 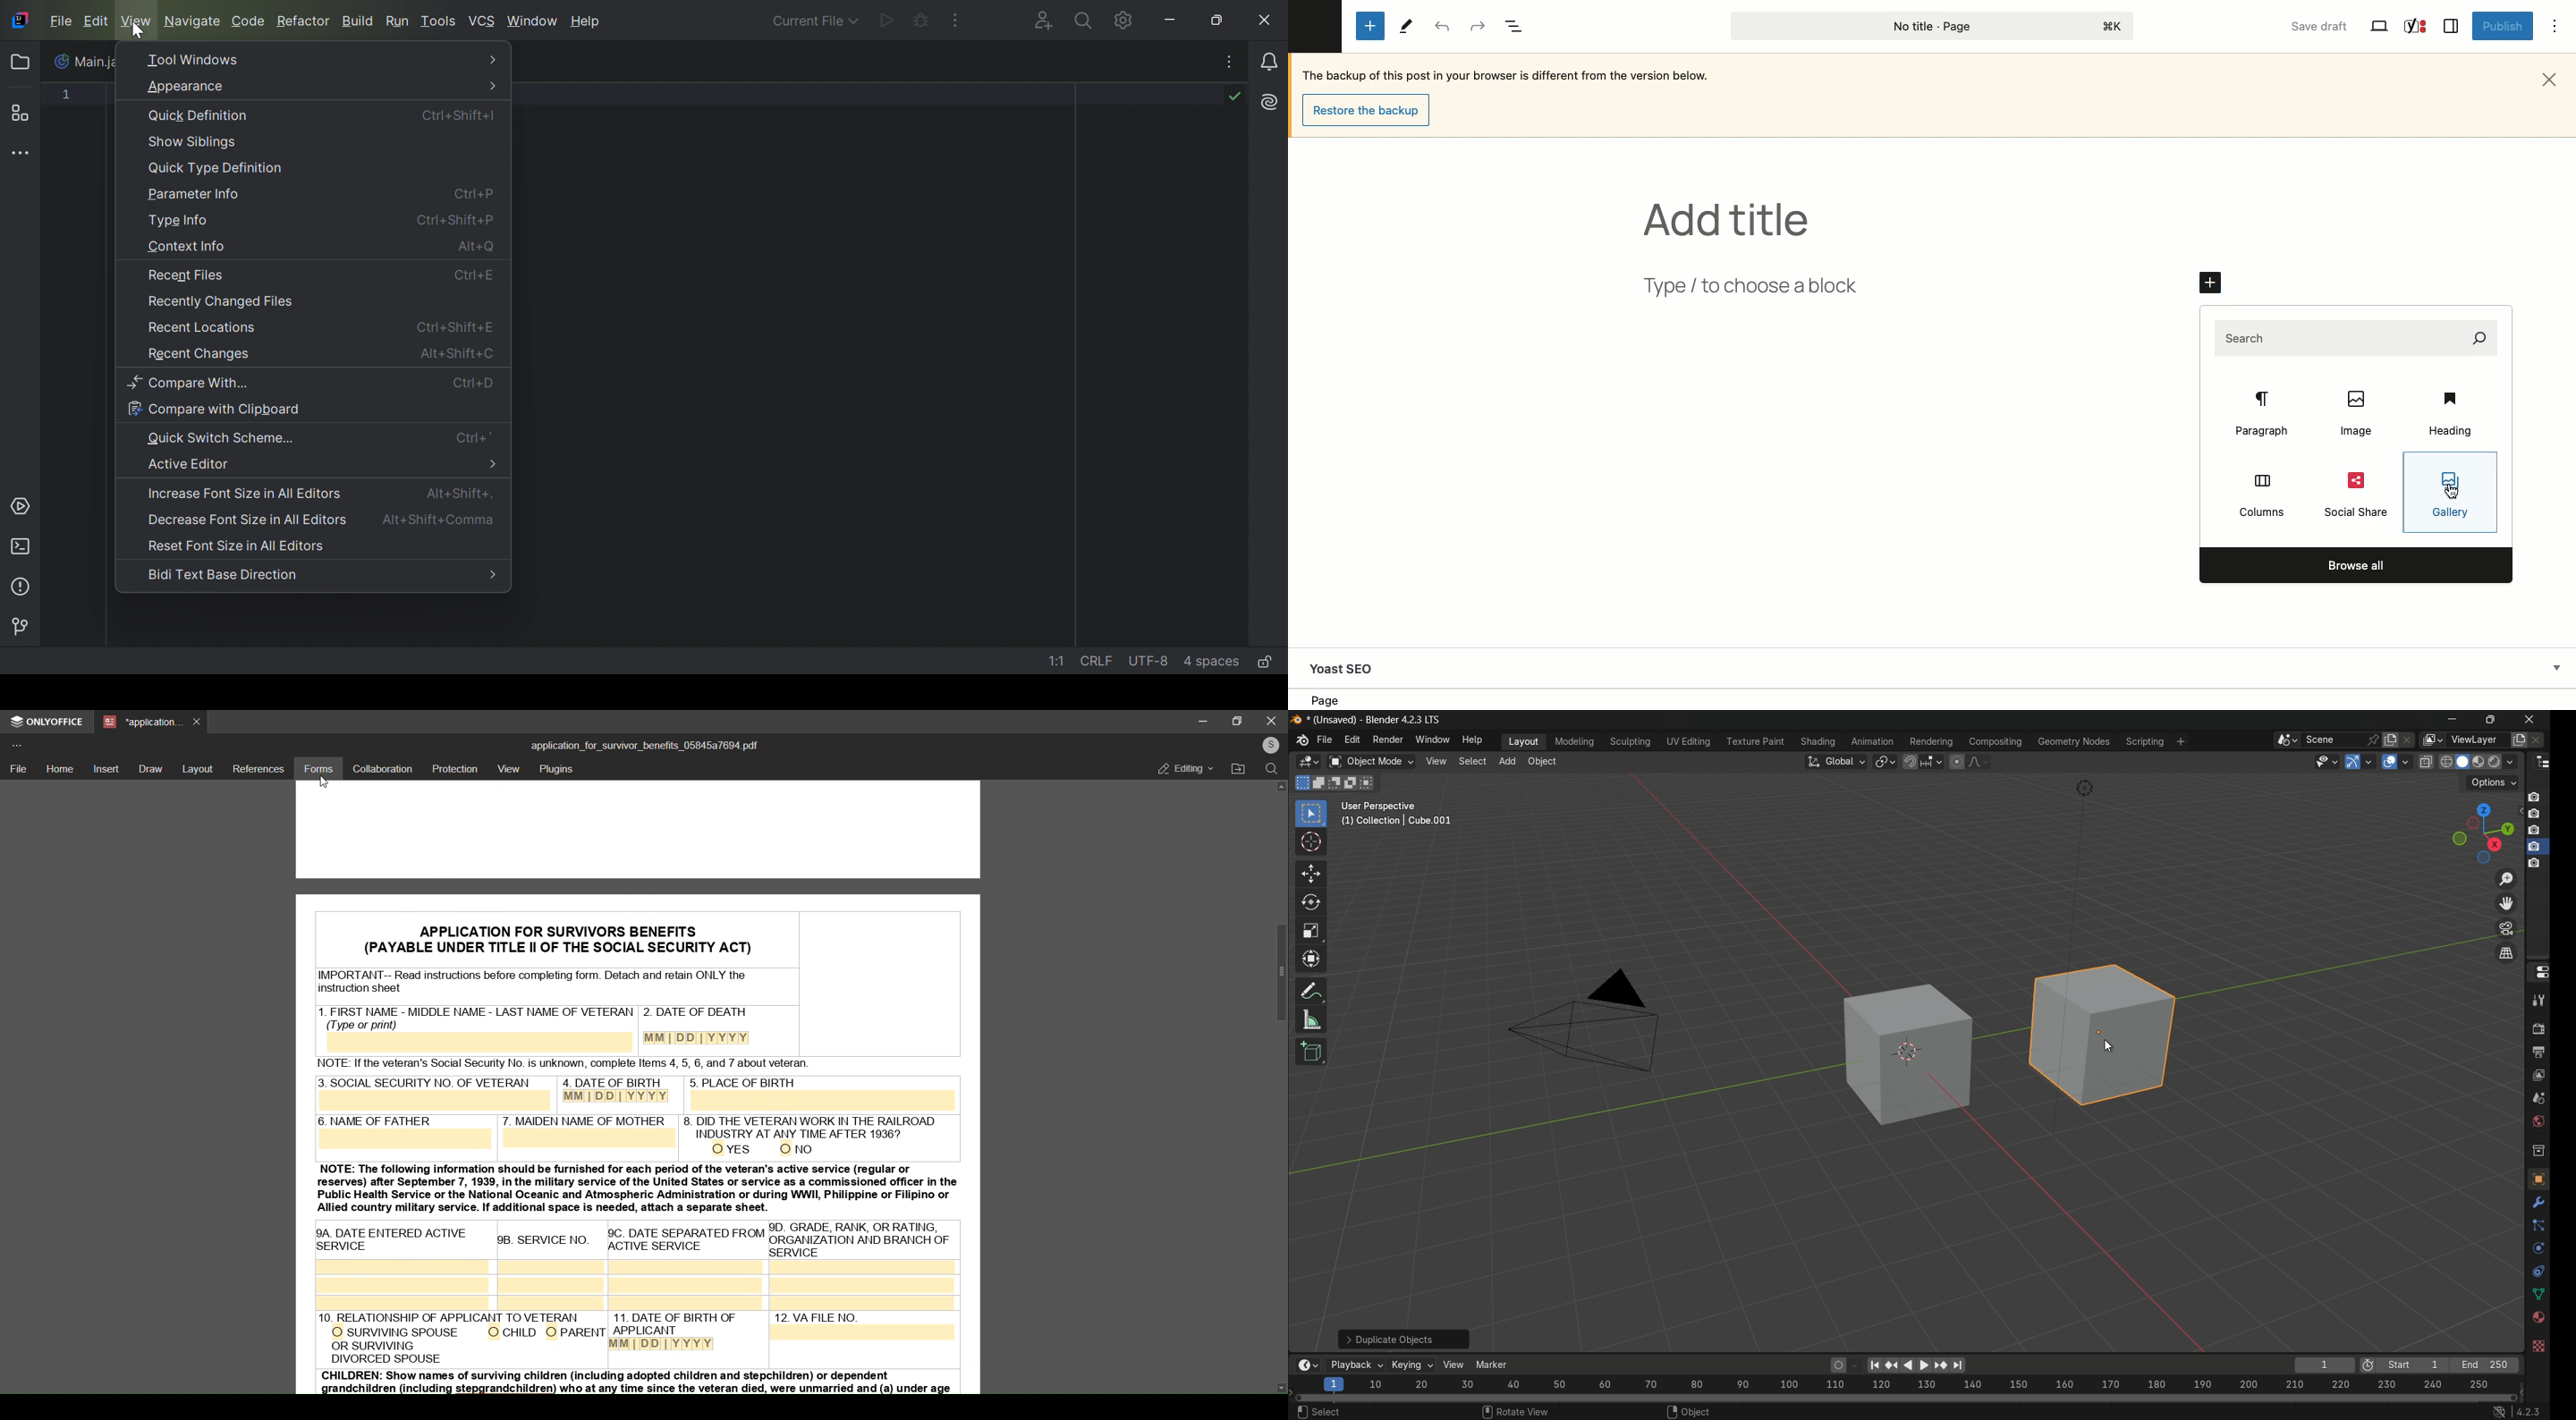 What do you see at coordinates (221, 302) in the screenshot?
I see `Recently Changed Files` at bounding box center [221, 302].